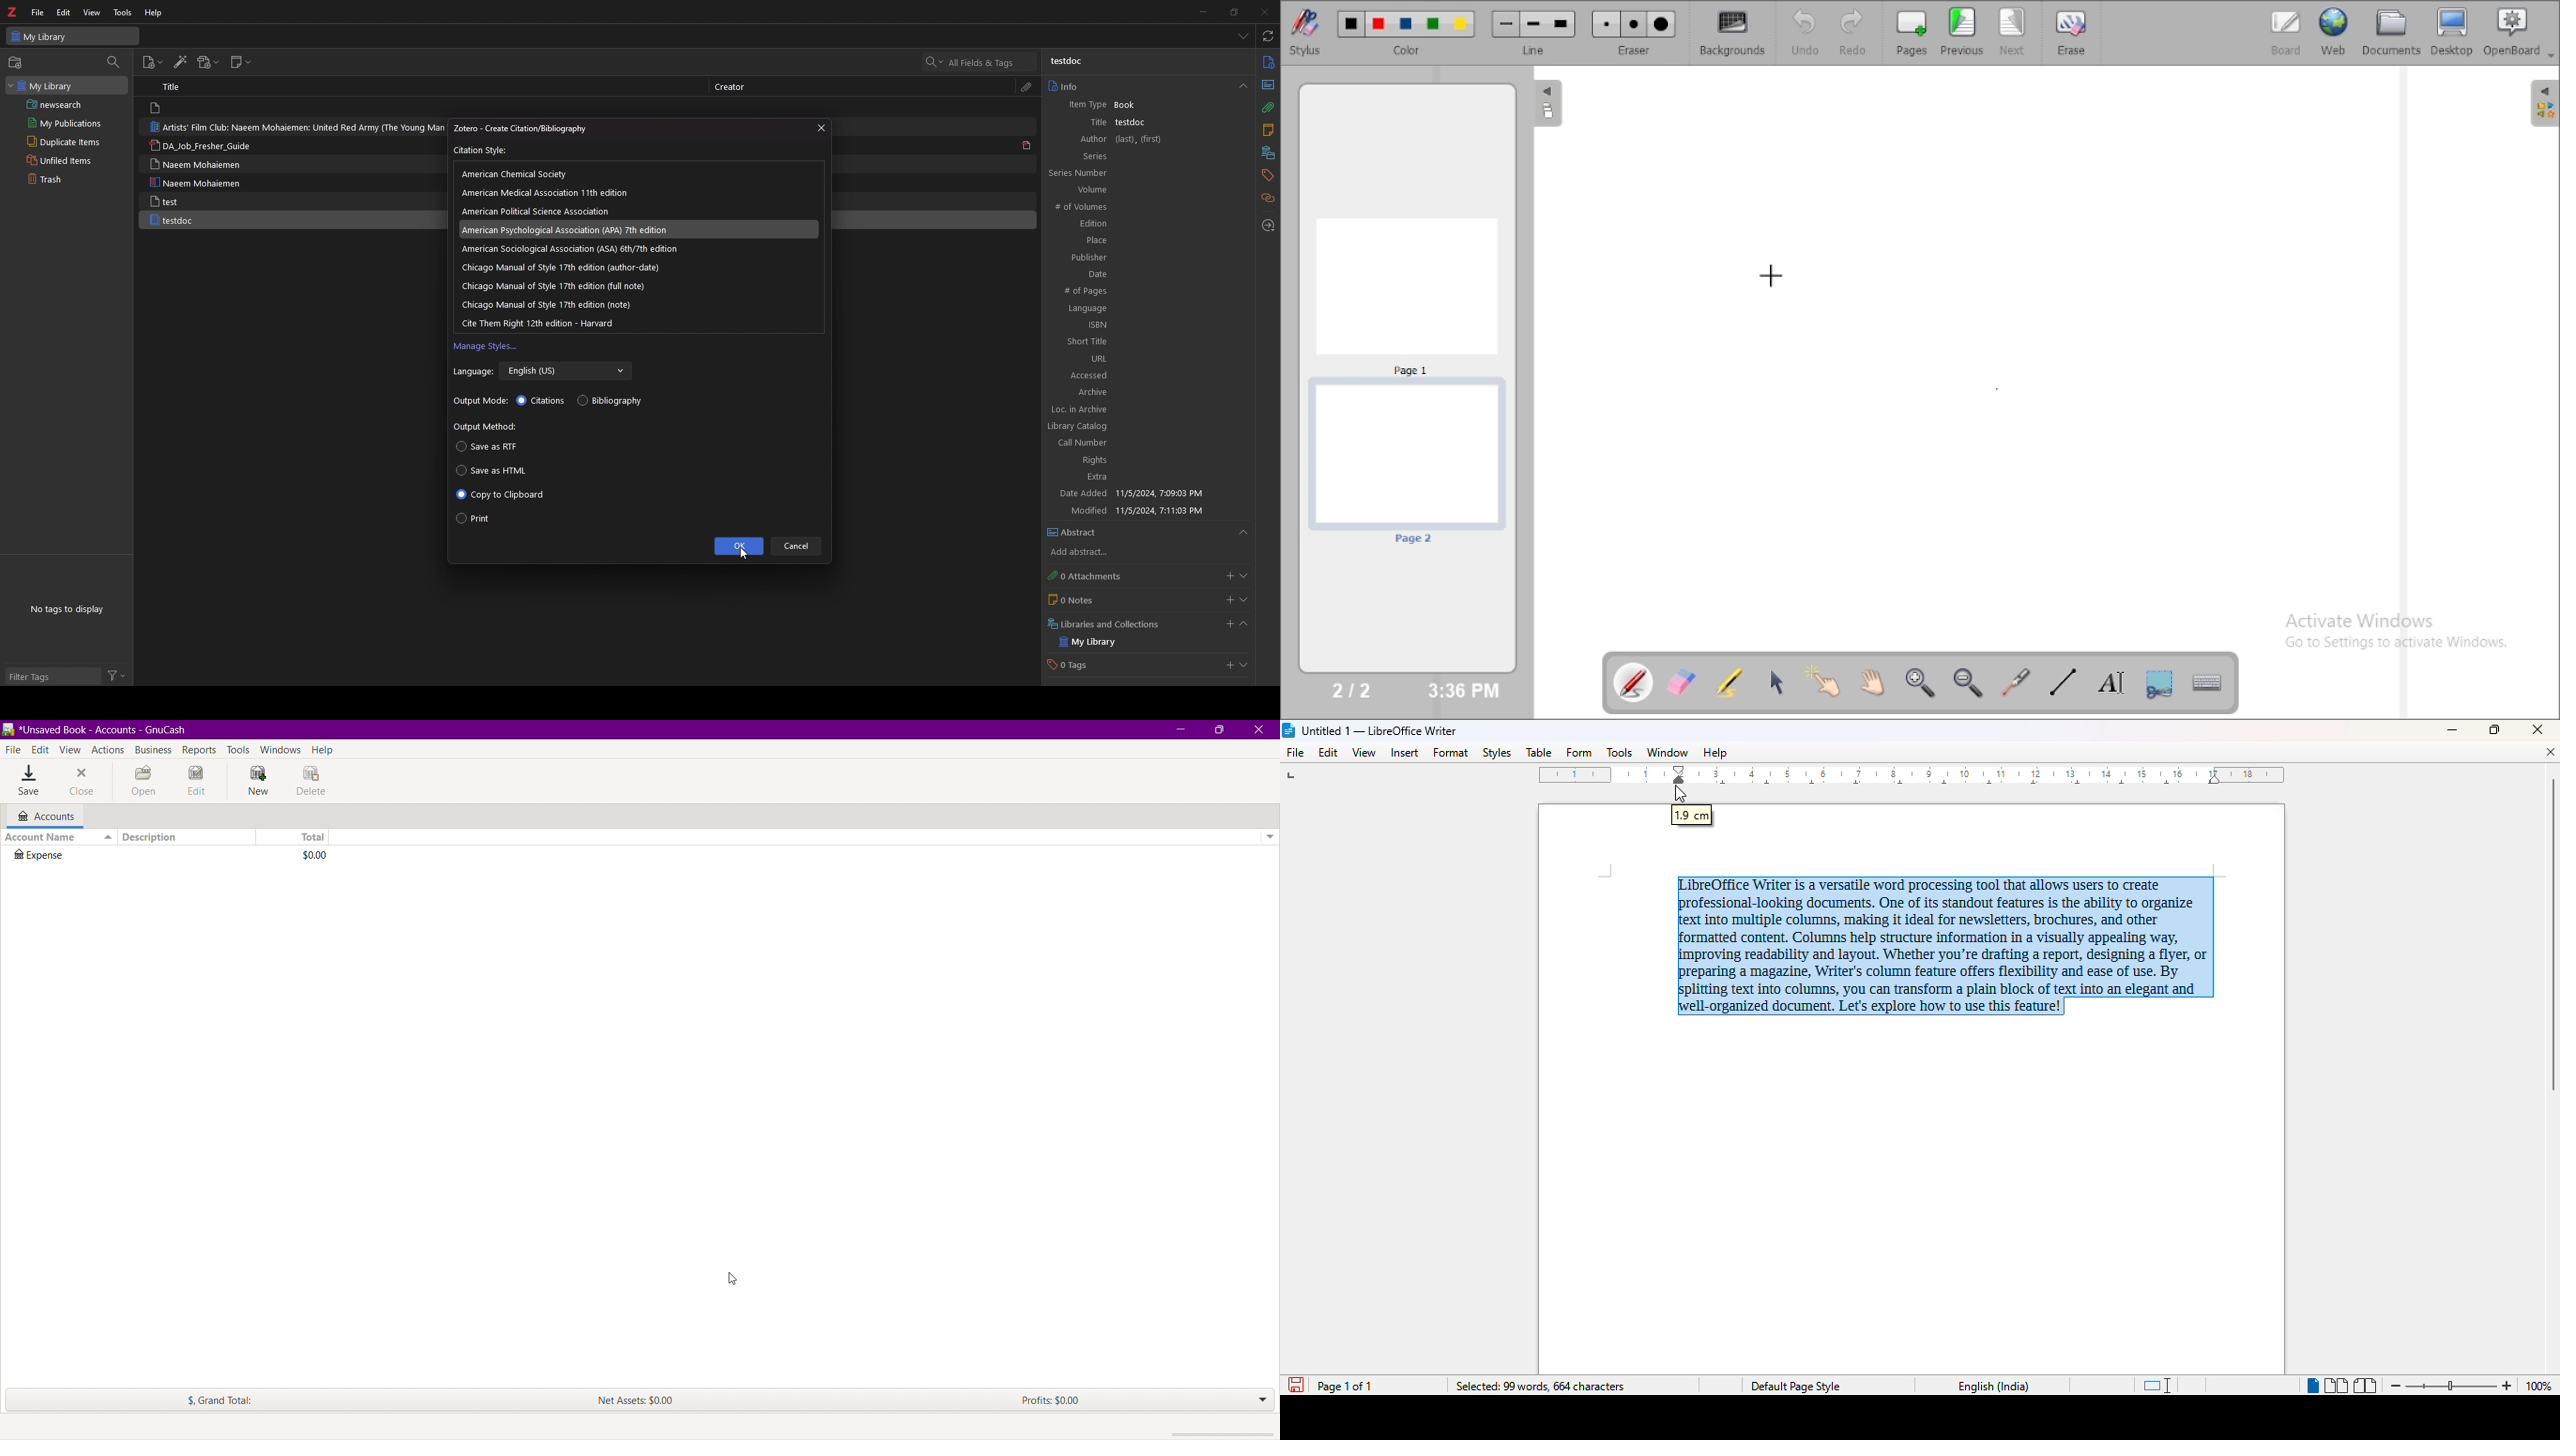  Describe the element at coordinates (1946, 946) in the screenshot. I see `LibreOffice Writer is a versatile word processing tool that allows users to create professional-looking documents. One of its standout features is the ability to organize text into multiple columns, making it ideal for newsletters, brochures, and other formatted content. Columns help structure information in a visually appealing way, improving readability and layout. Whether you're drafting a report, designing a flyer, or preparing a magazine, Writer's column feature offers flexibility and ease of use. By splitting text into columns, you can transform a plain block of text into an elegant and well-organized document. Let's explore how to use this feature! (indentation changed)` at that location.